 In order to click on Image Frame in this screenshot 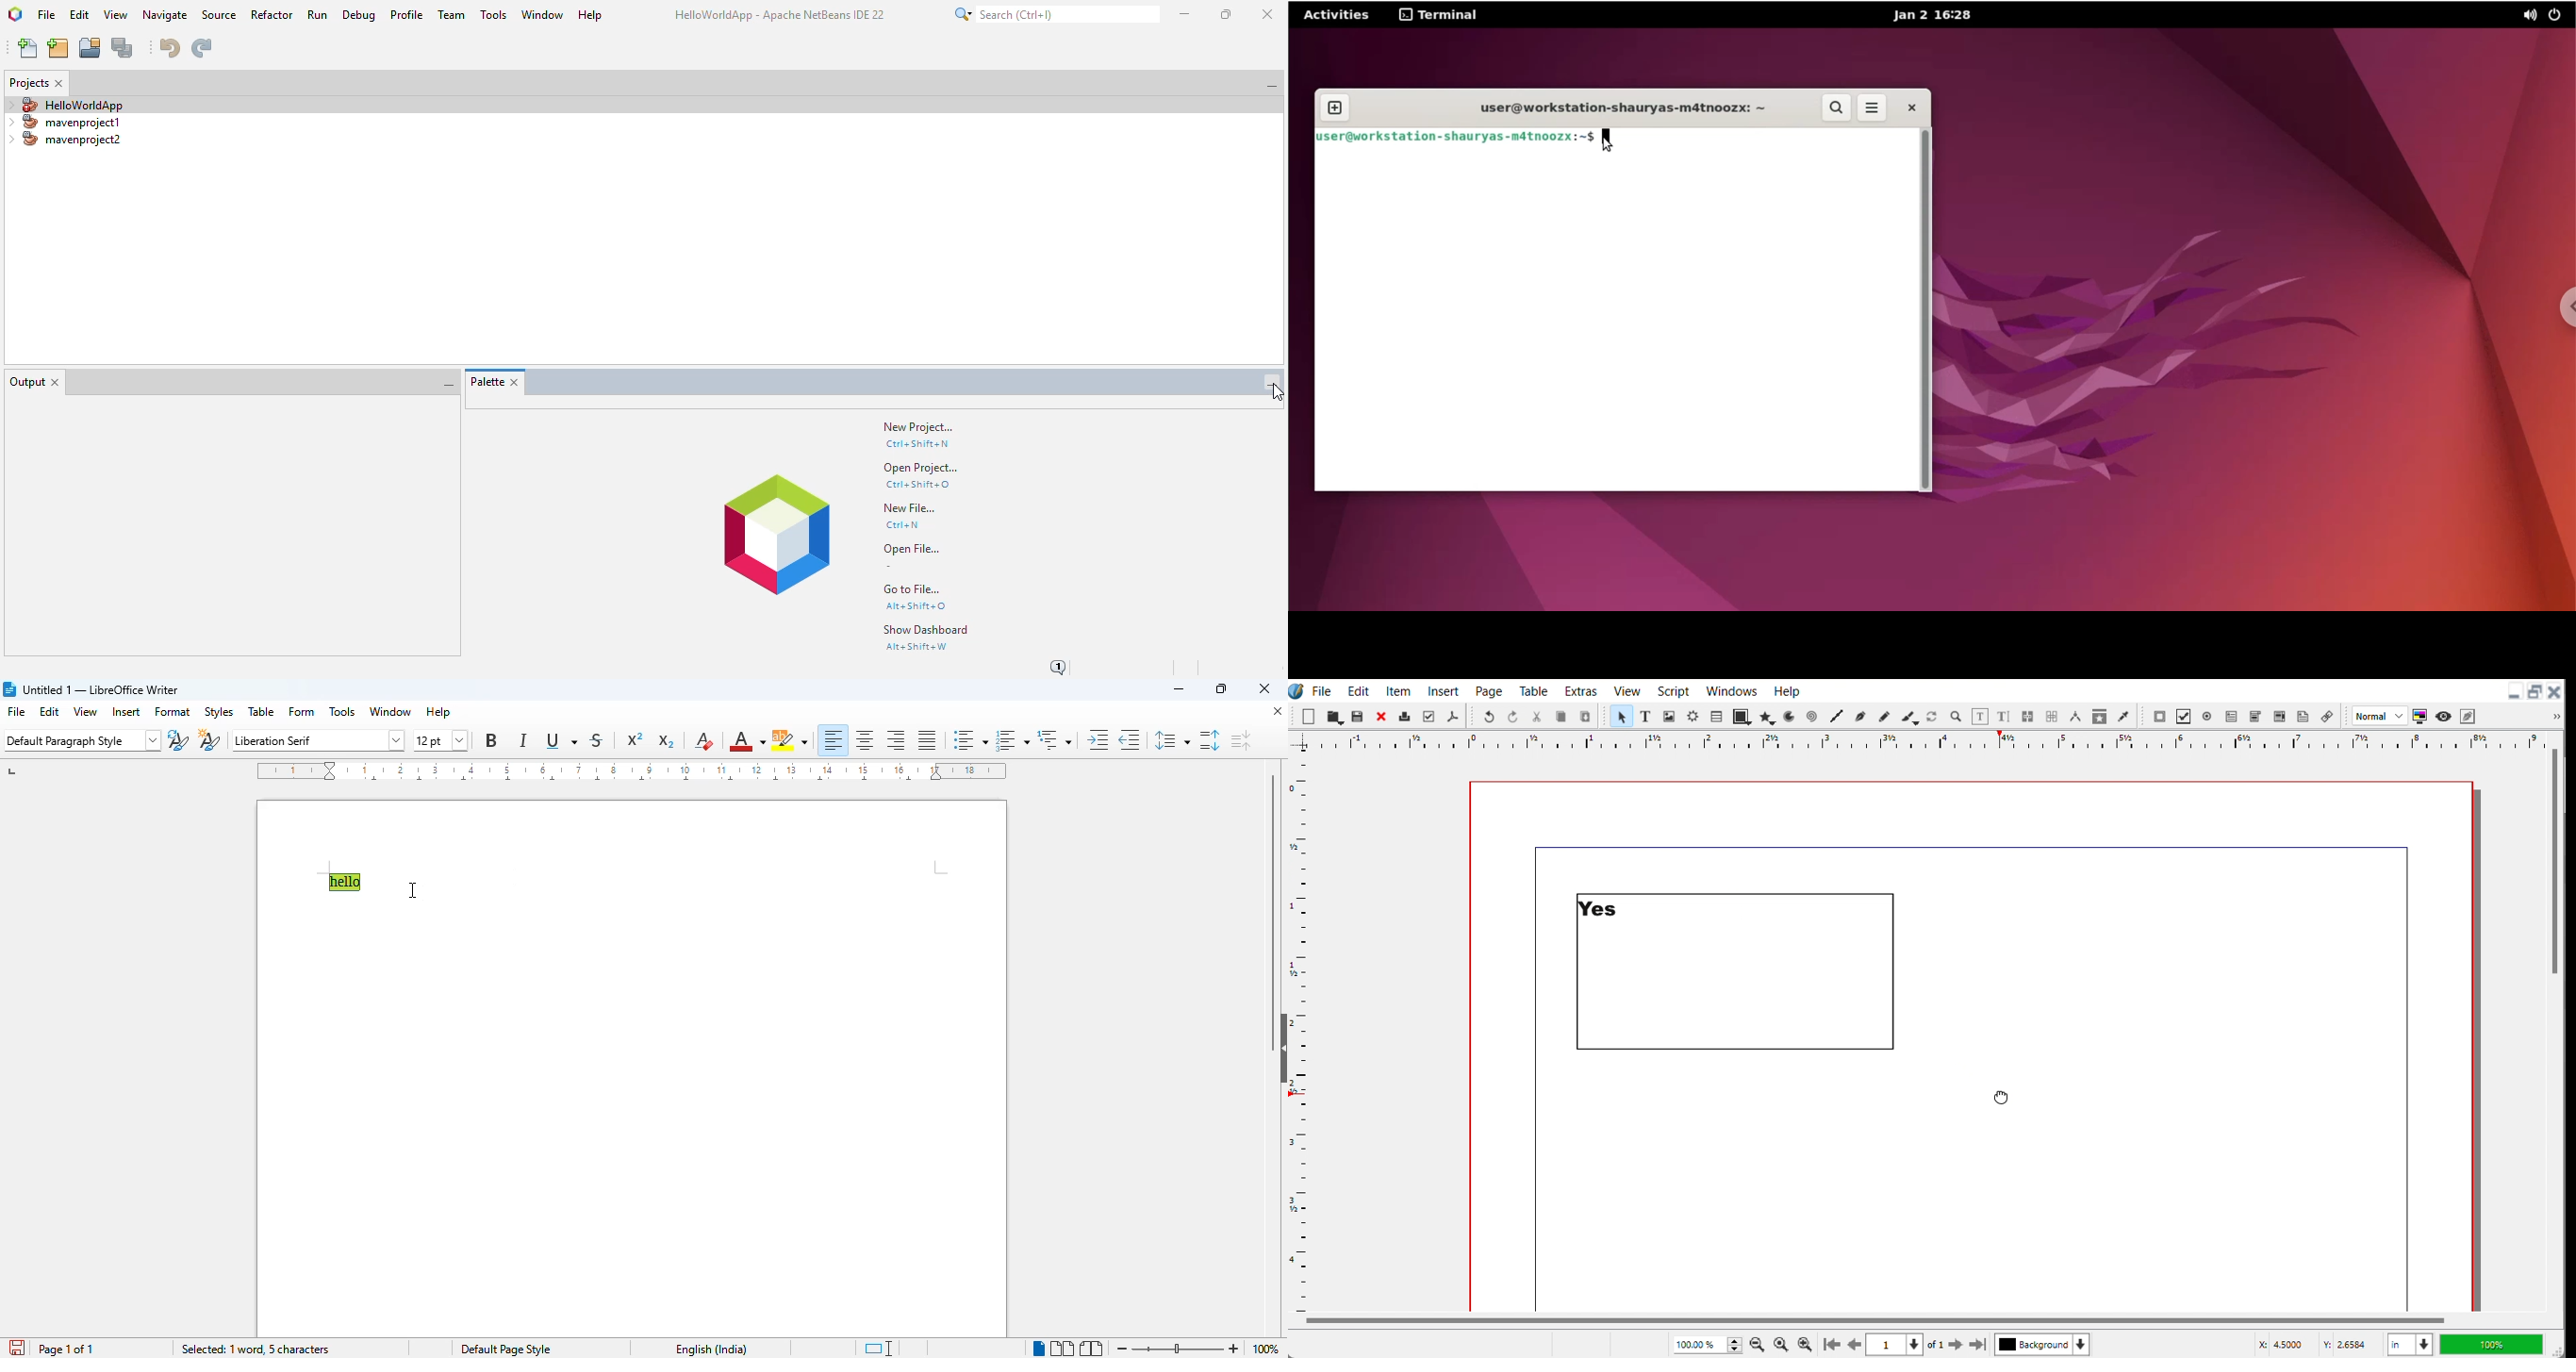, I will do `click(1669, 716)`.